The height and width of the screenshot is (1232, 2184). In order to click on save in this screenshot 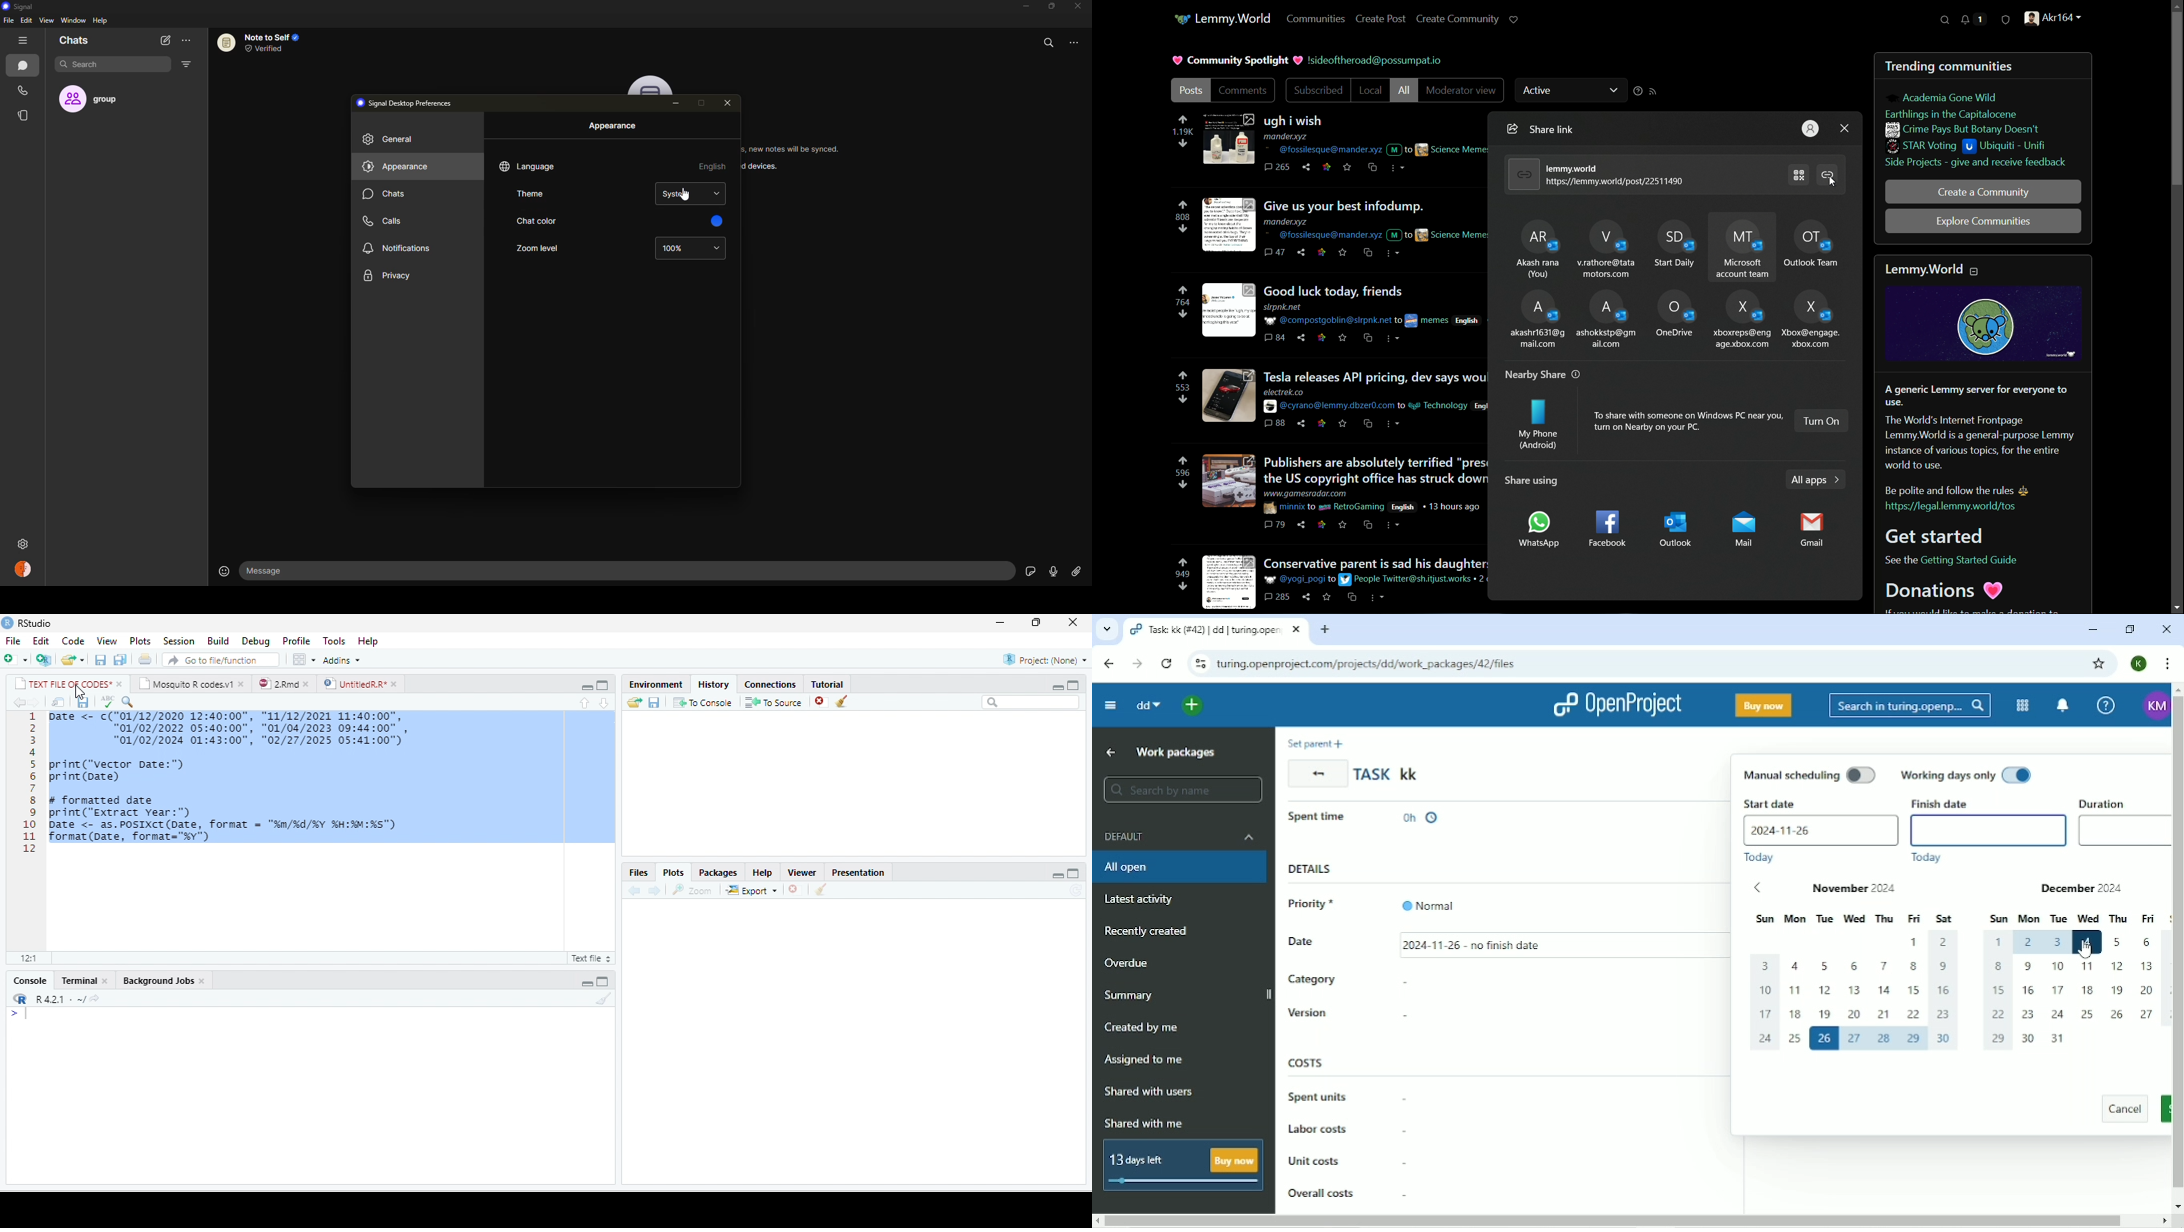, I will do `click(654, 702)`.